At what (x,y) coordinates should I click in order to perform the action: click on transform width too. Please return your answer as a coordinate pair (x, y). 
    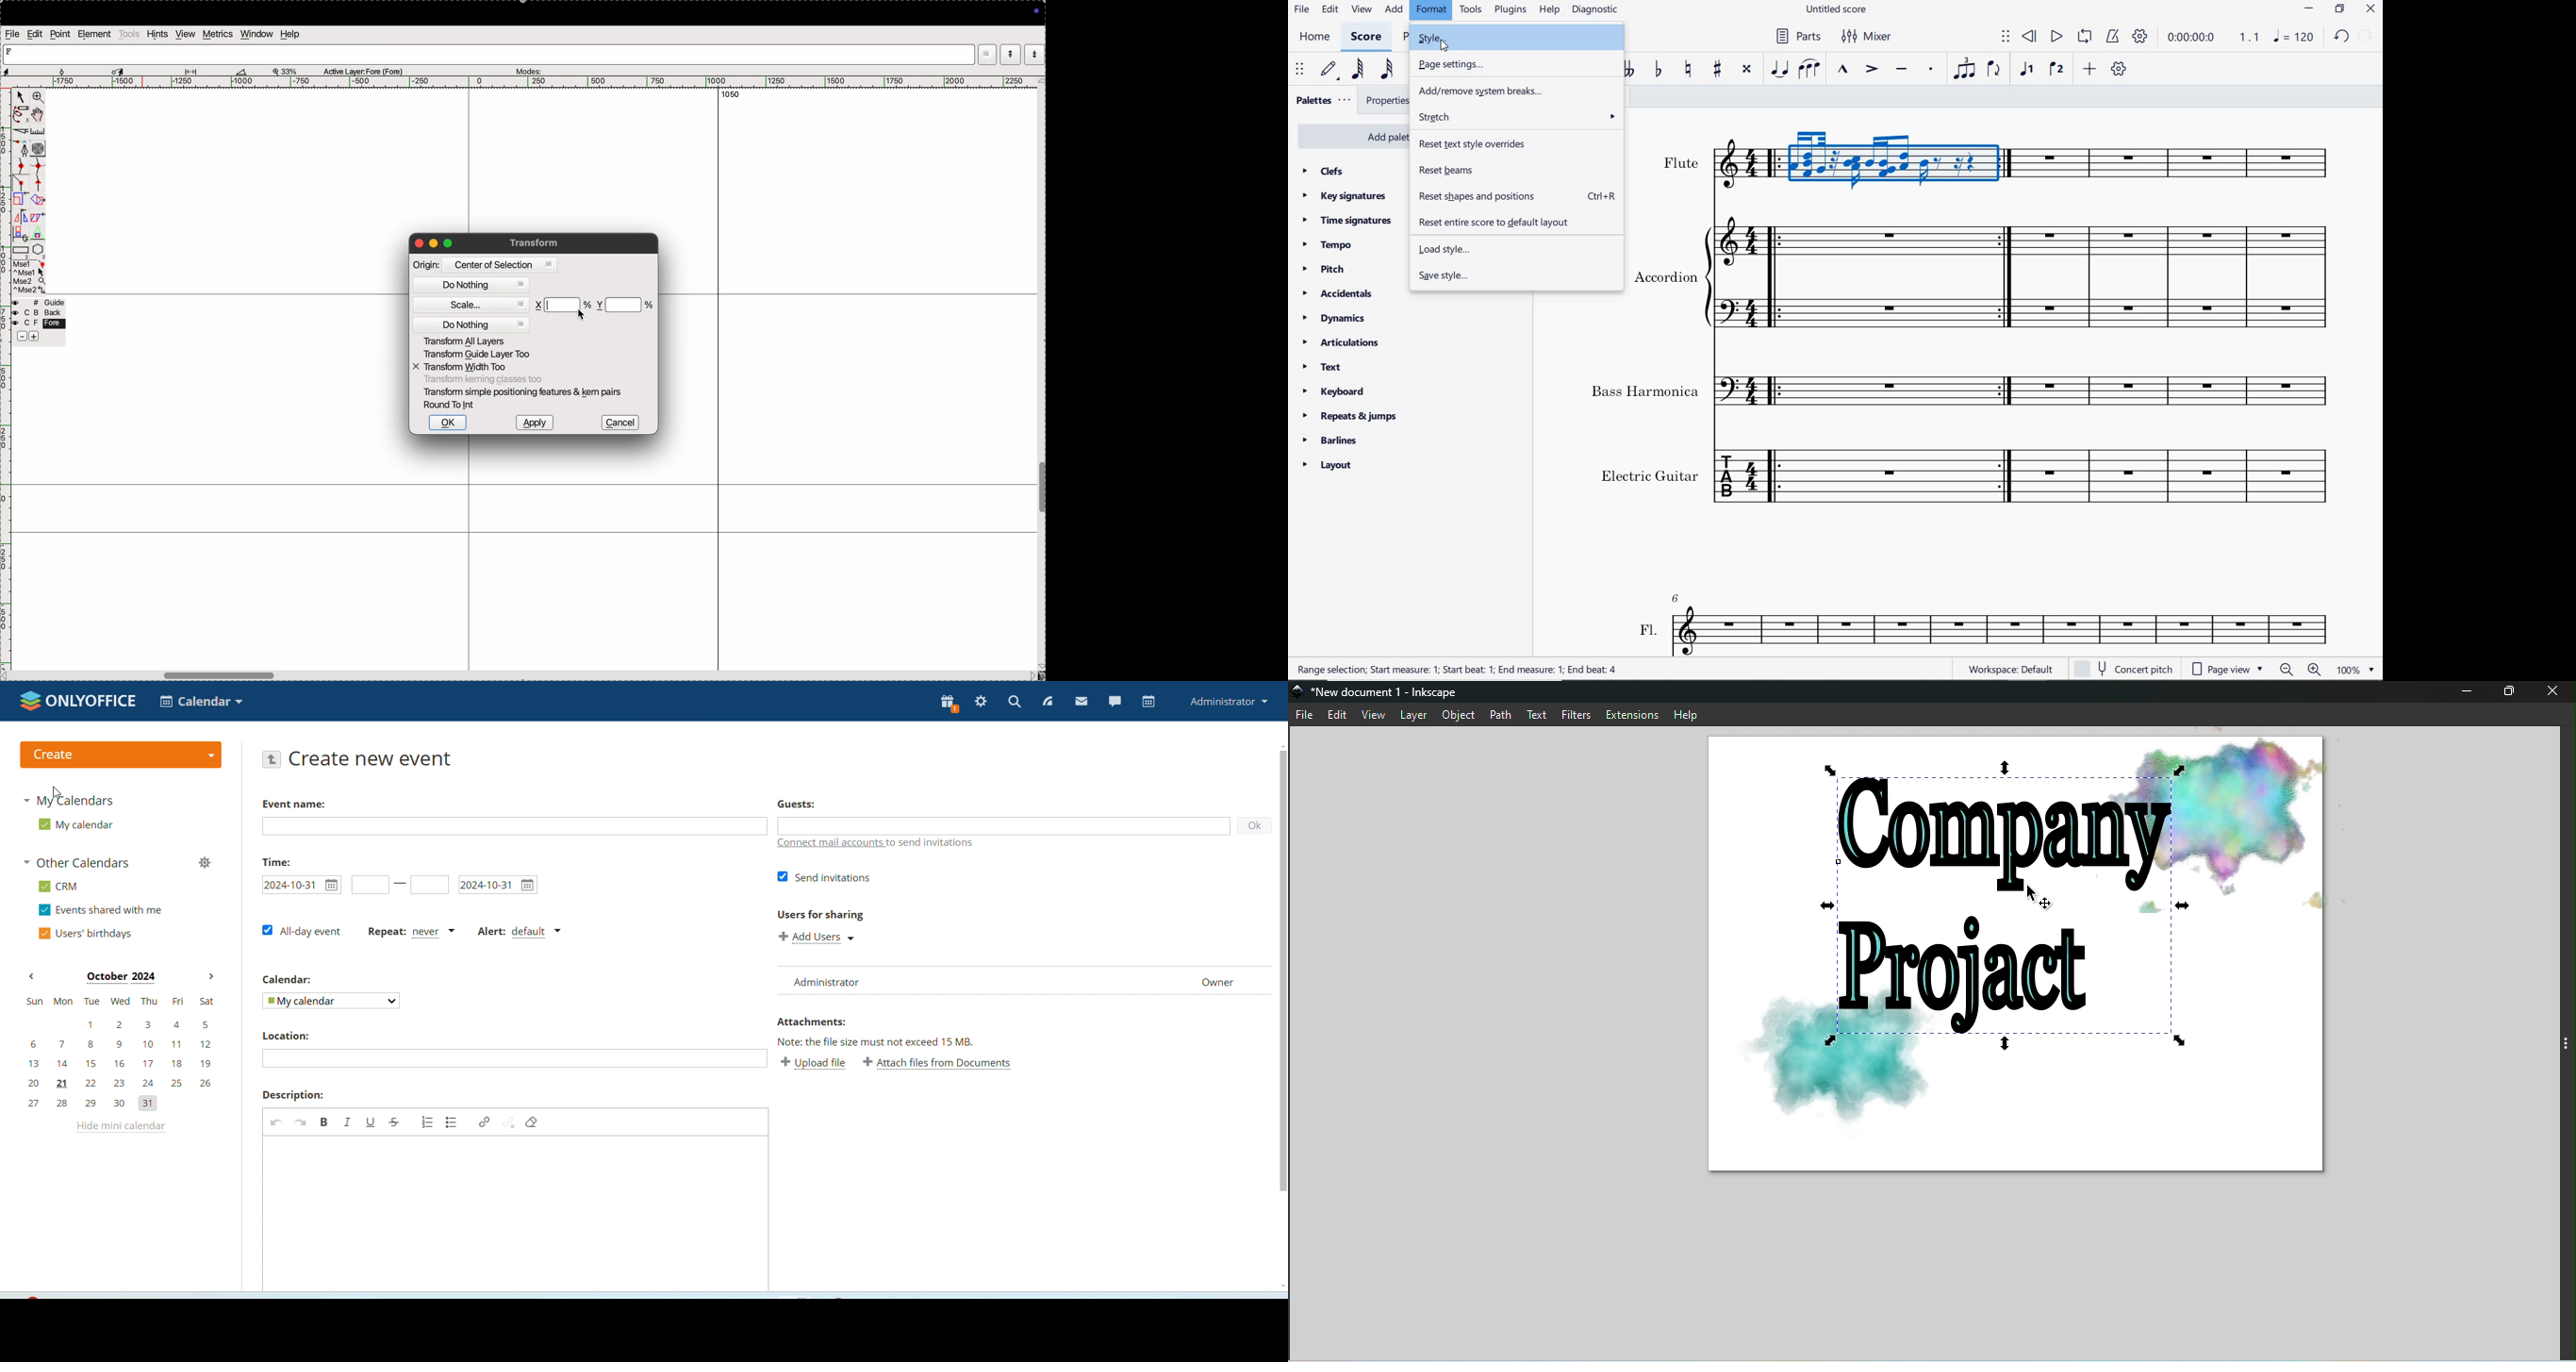
    Looking at the image, I should click on (465, 367).